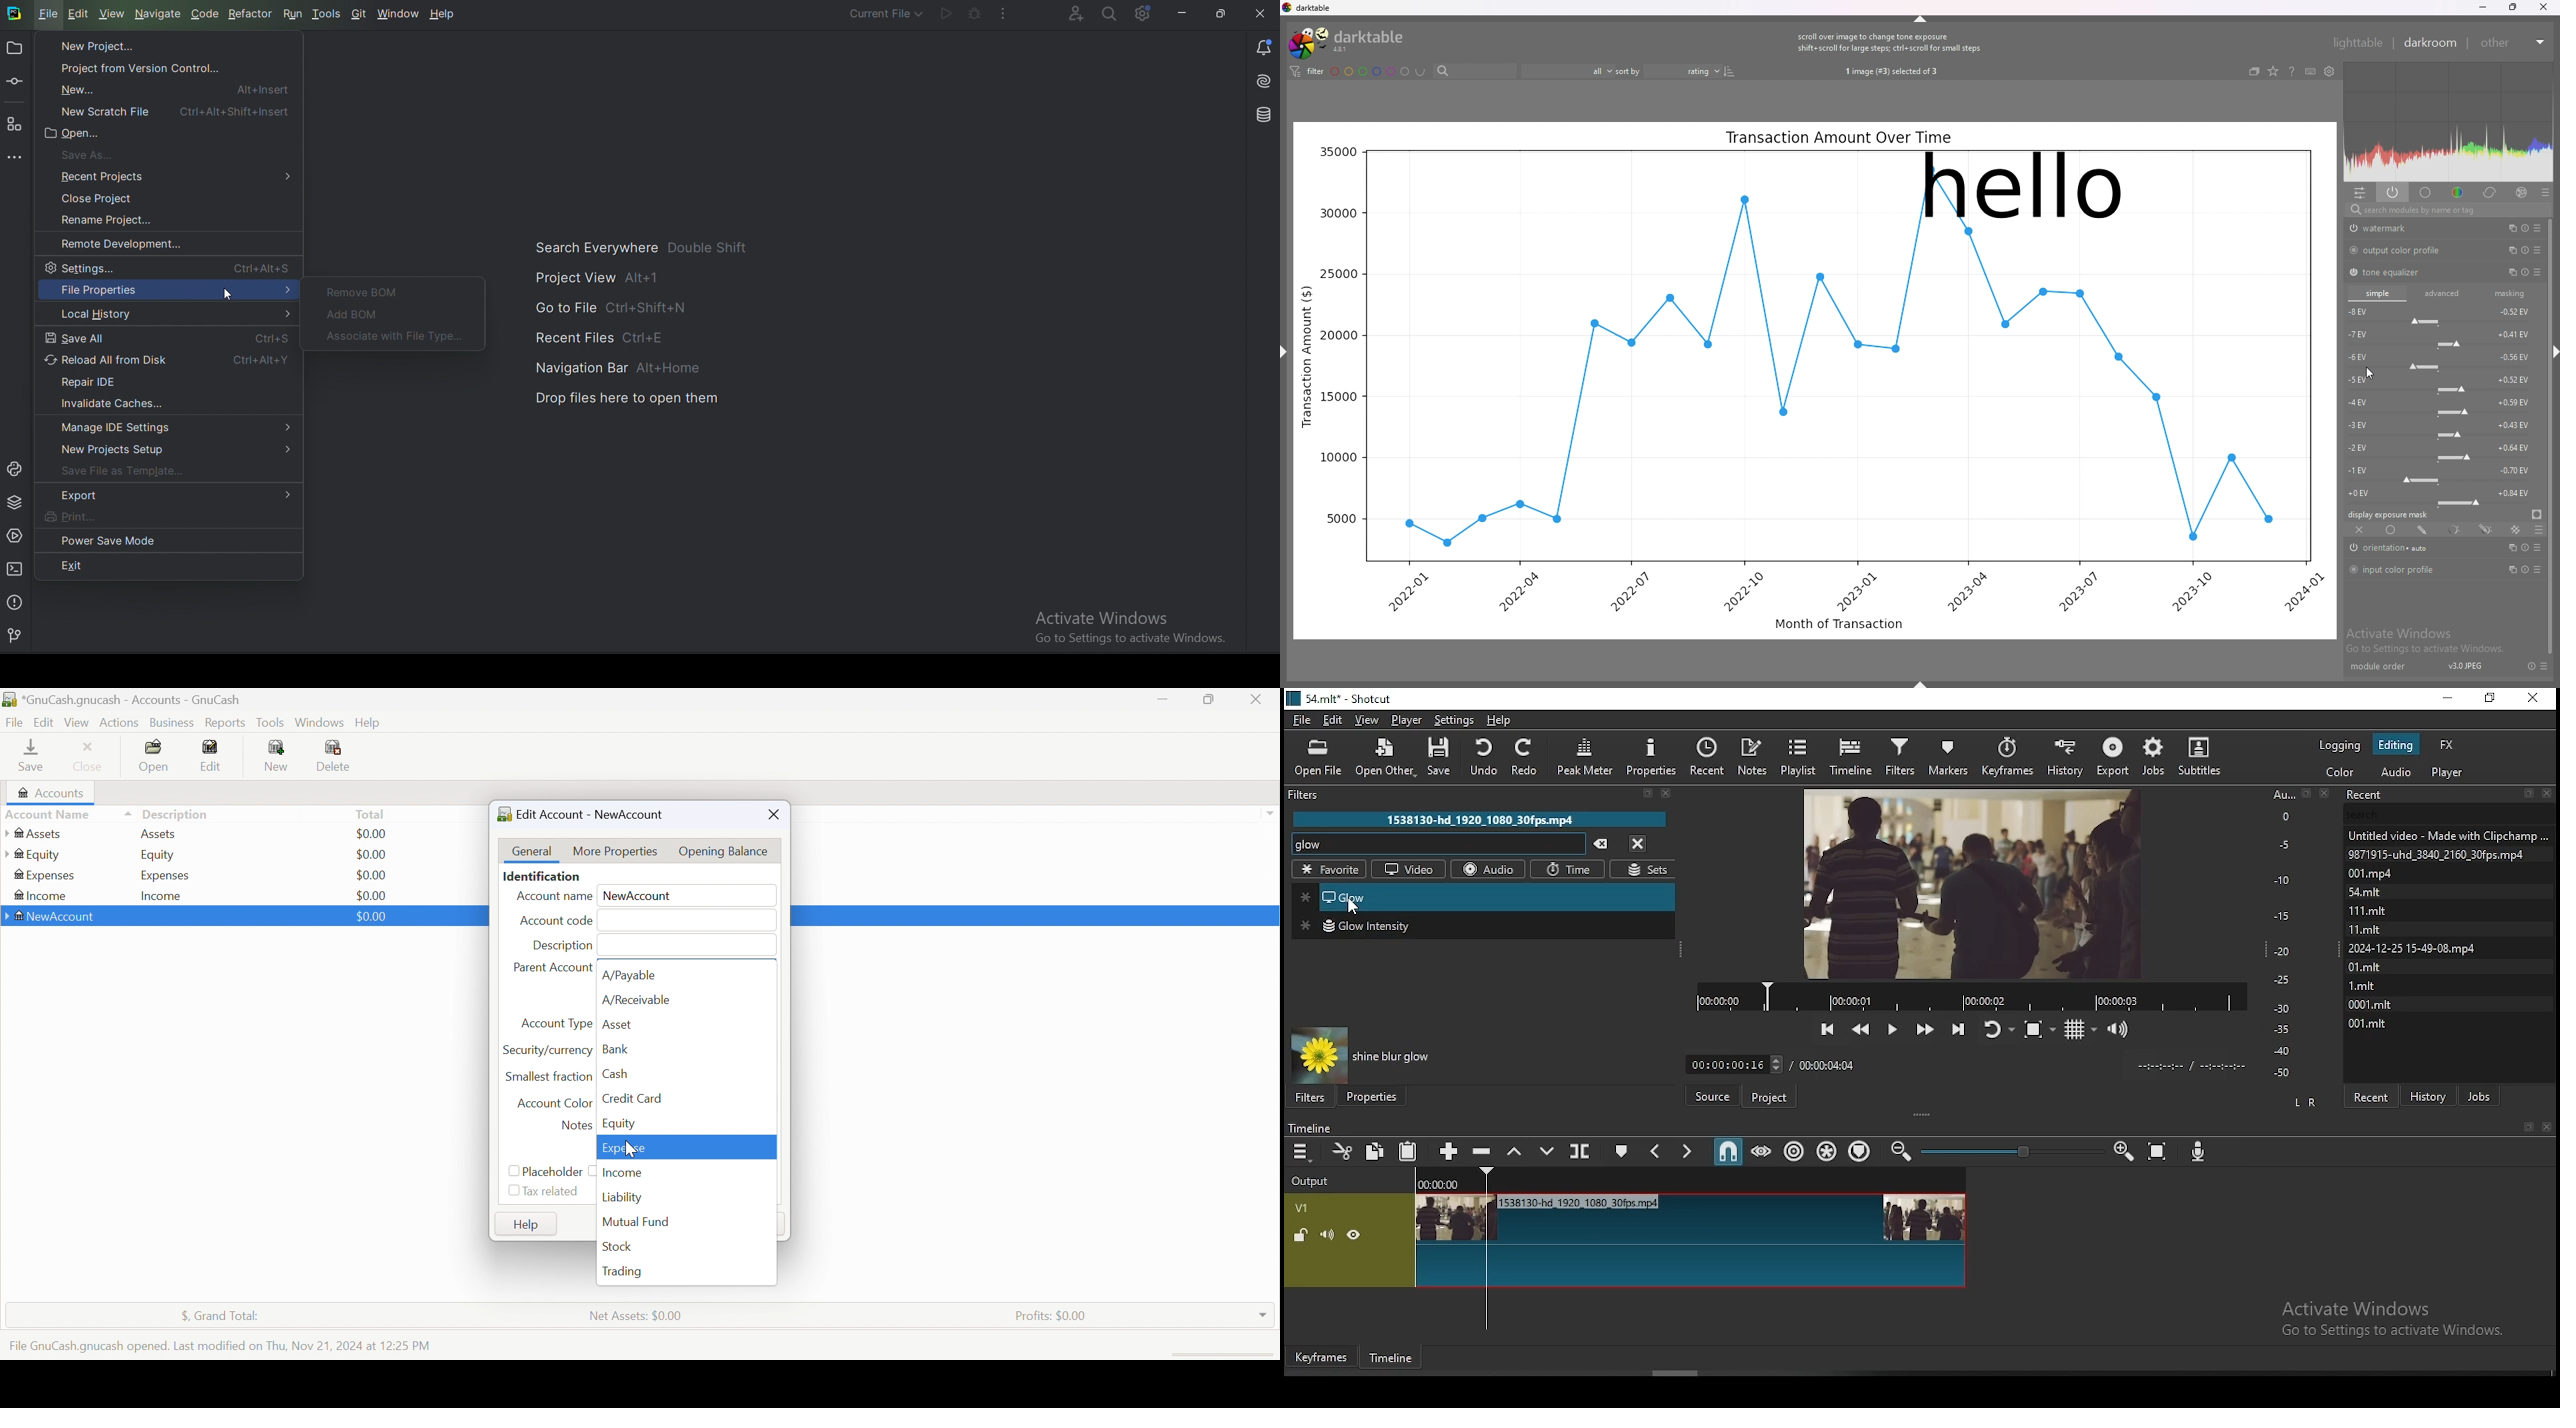  What do you see at coordinates (2423, 530) in the screenshot?
I see `drawn mask` at bounding box center [2423, 530].